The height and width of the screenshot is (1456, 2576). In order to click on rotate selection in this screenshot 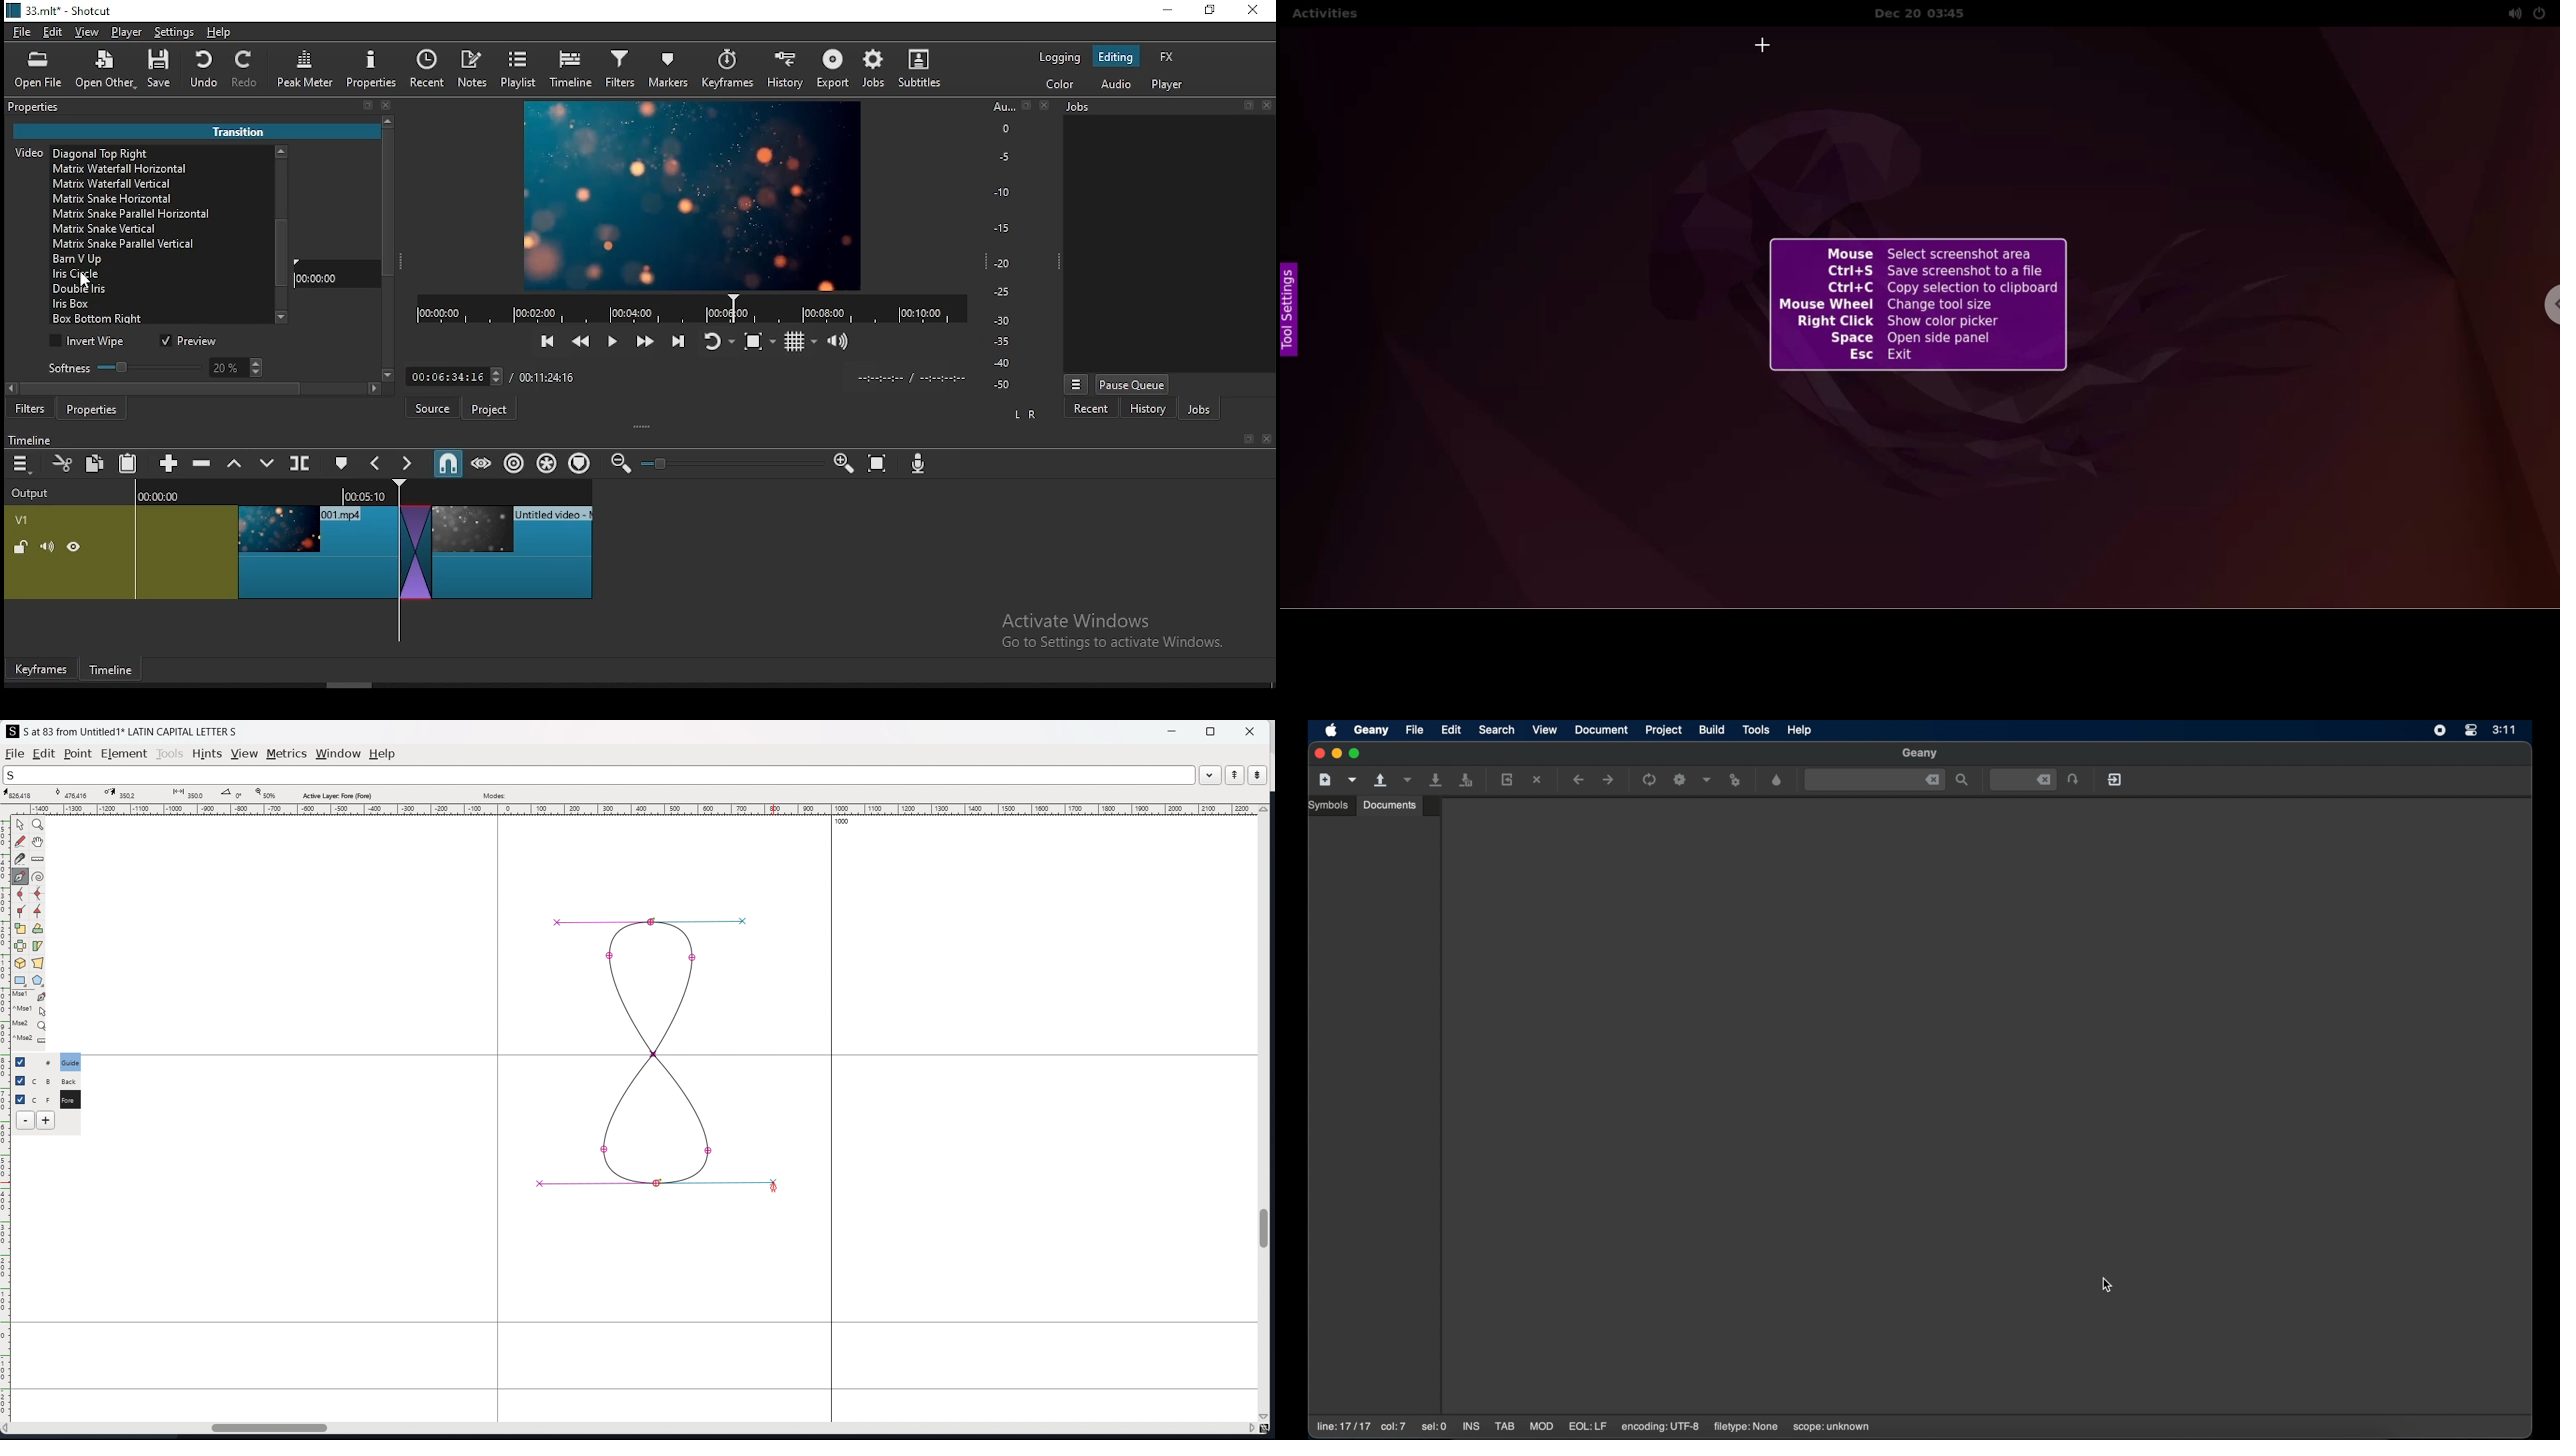, I will do `click(38, 929)`.